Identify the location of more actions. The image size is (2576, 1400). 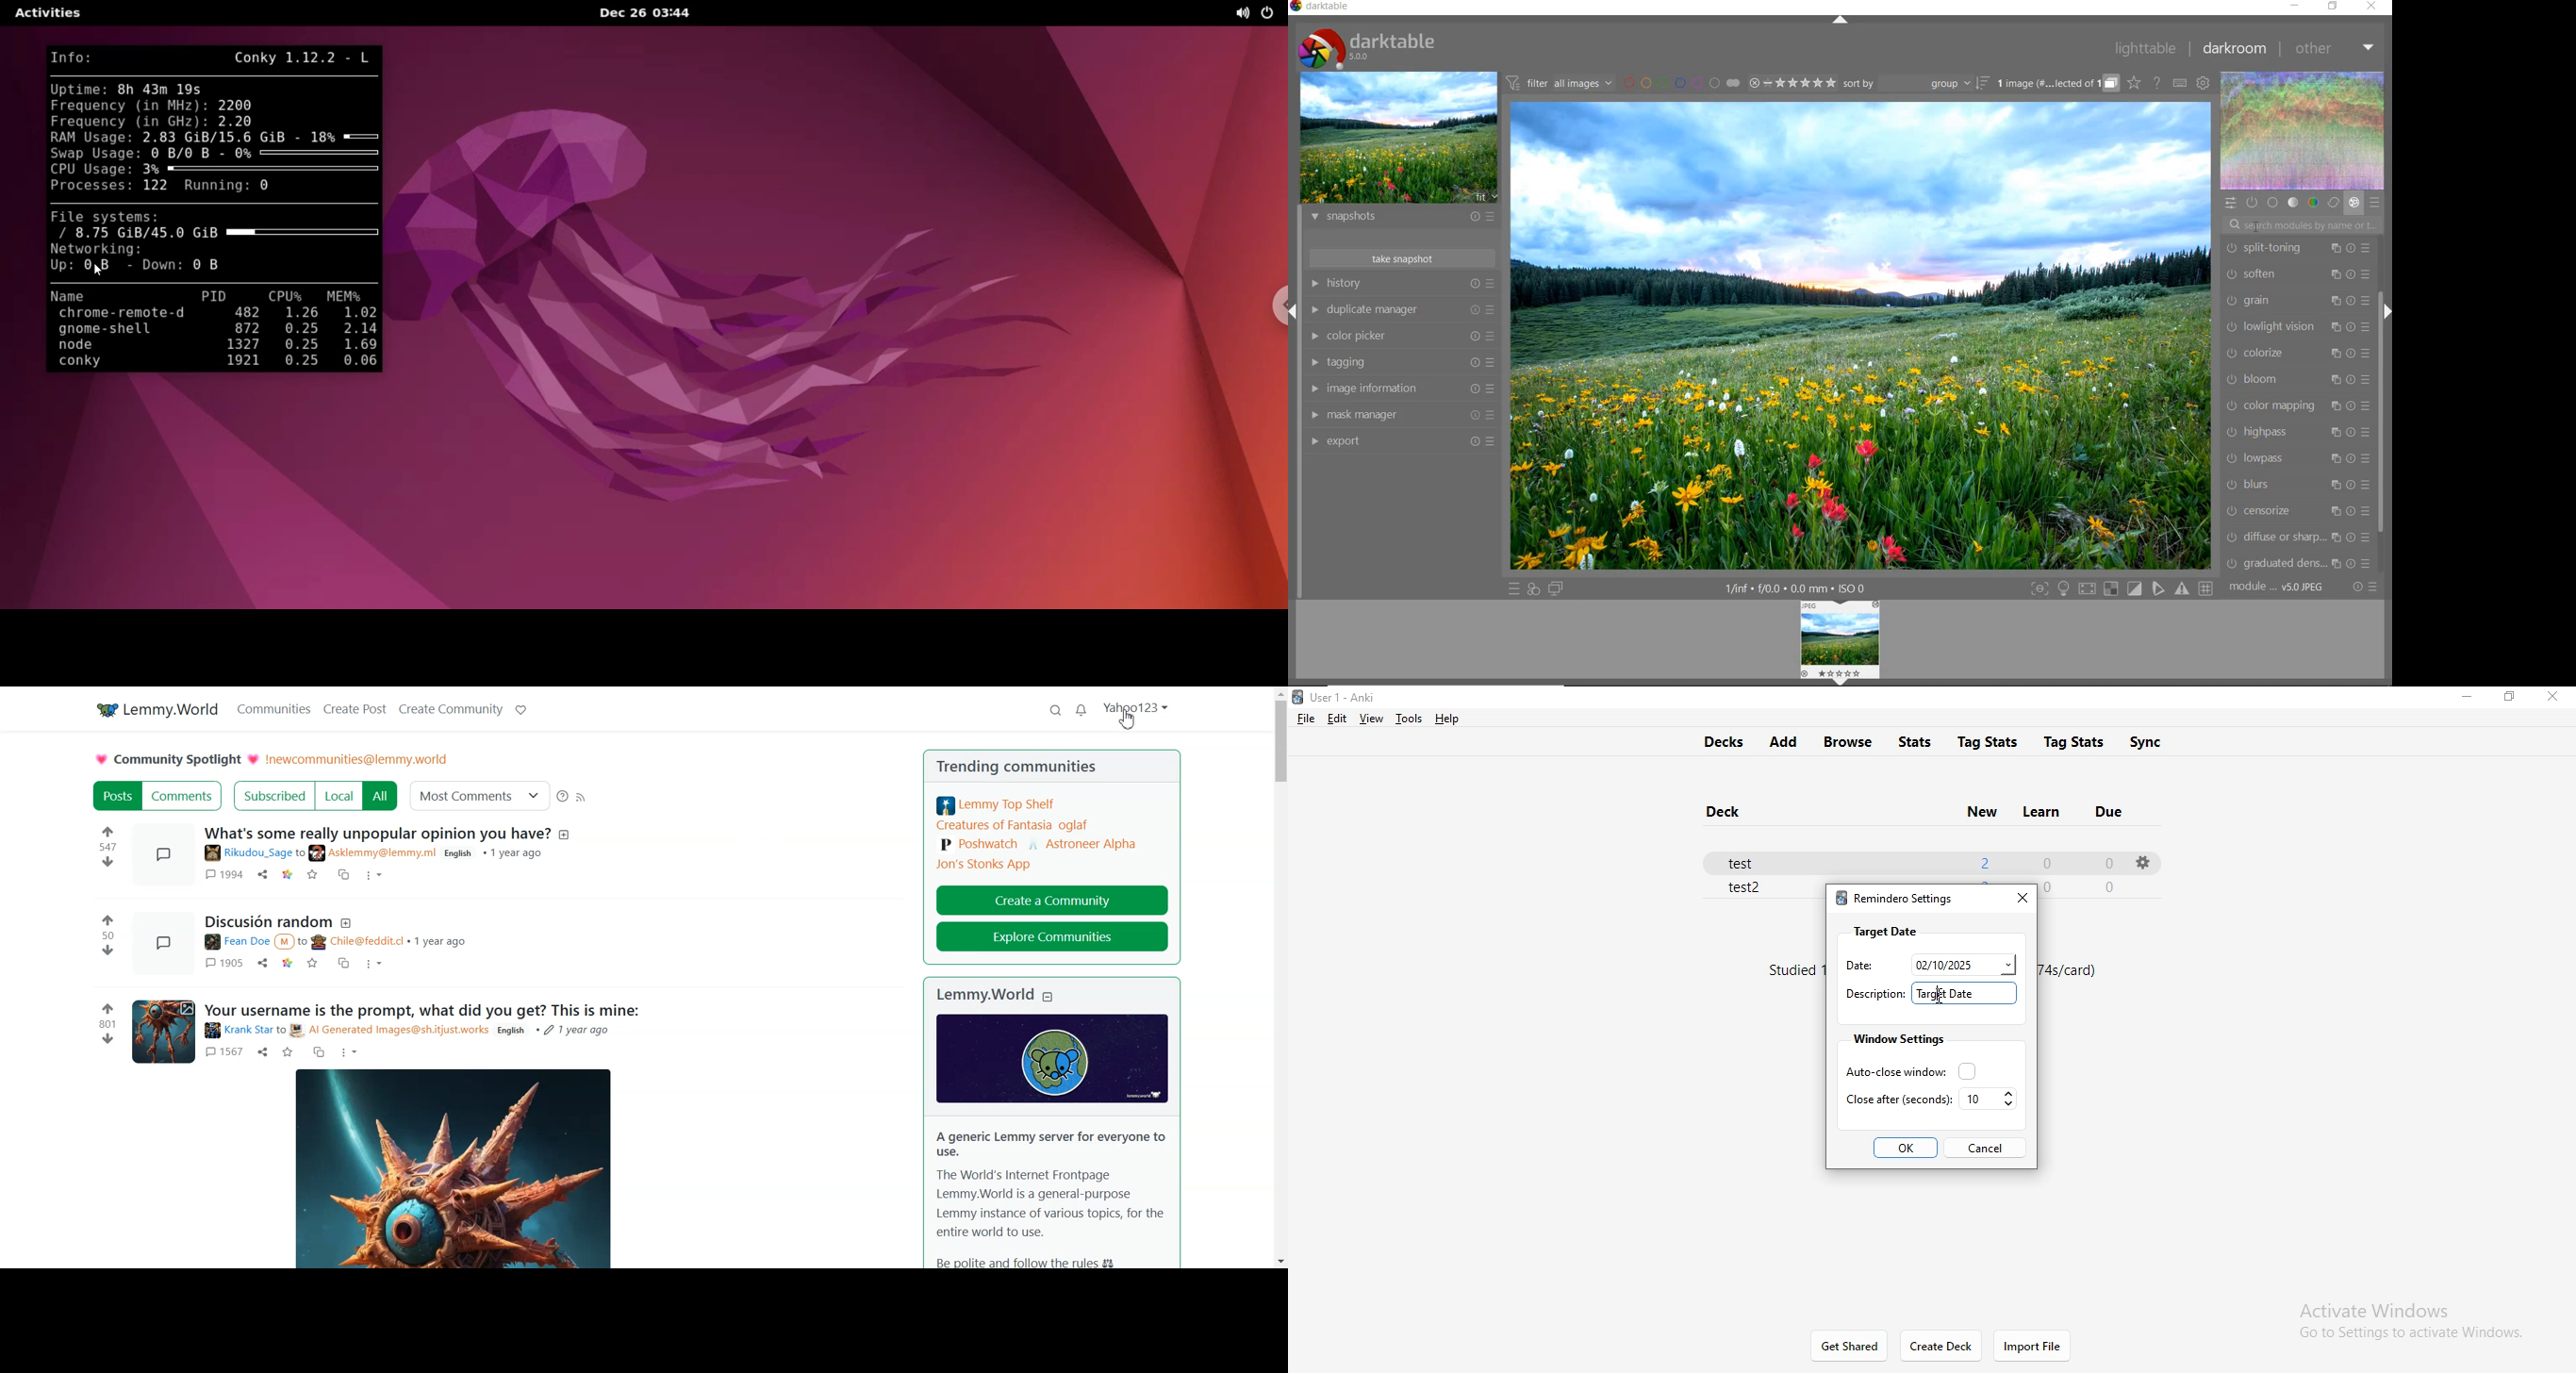
(375, 876).